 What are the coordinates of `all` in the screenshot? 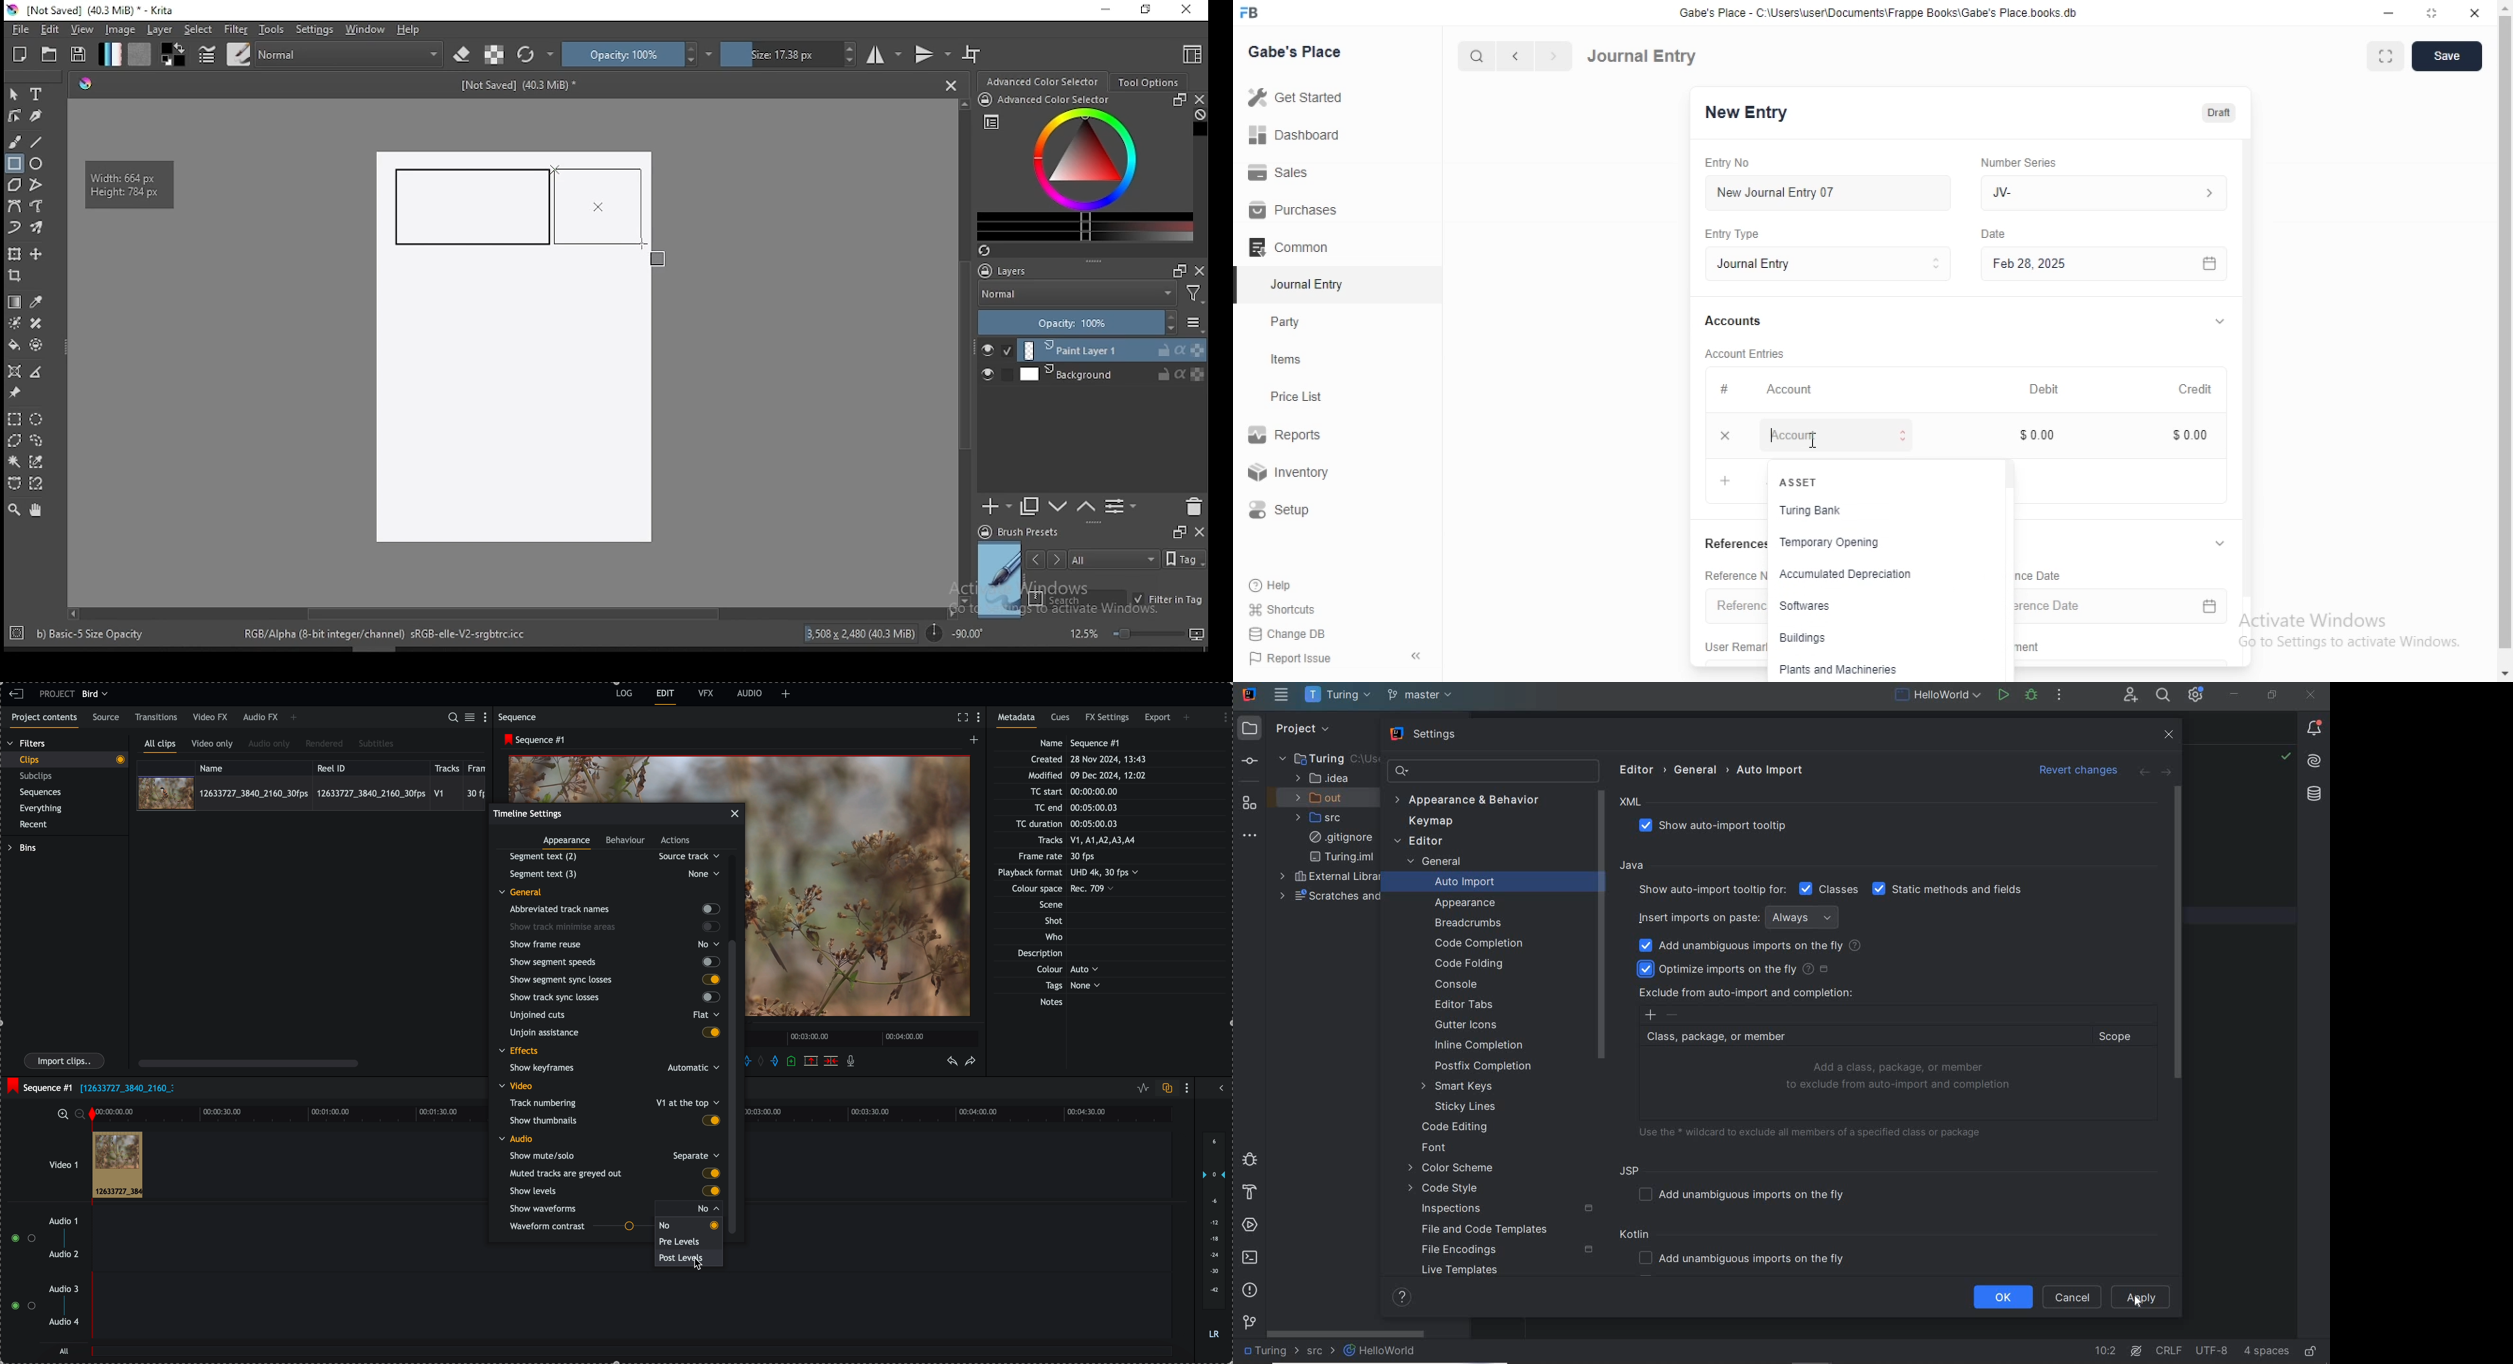 It's located at (633, 1356).